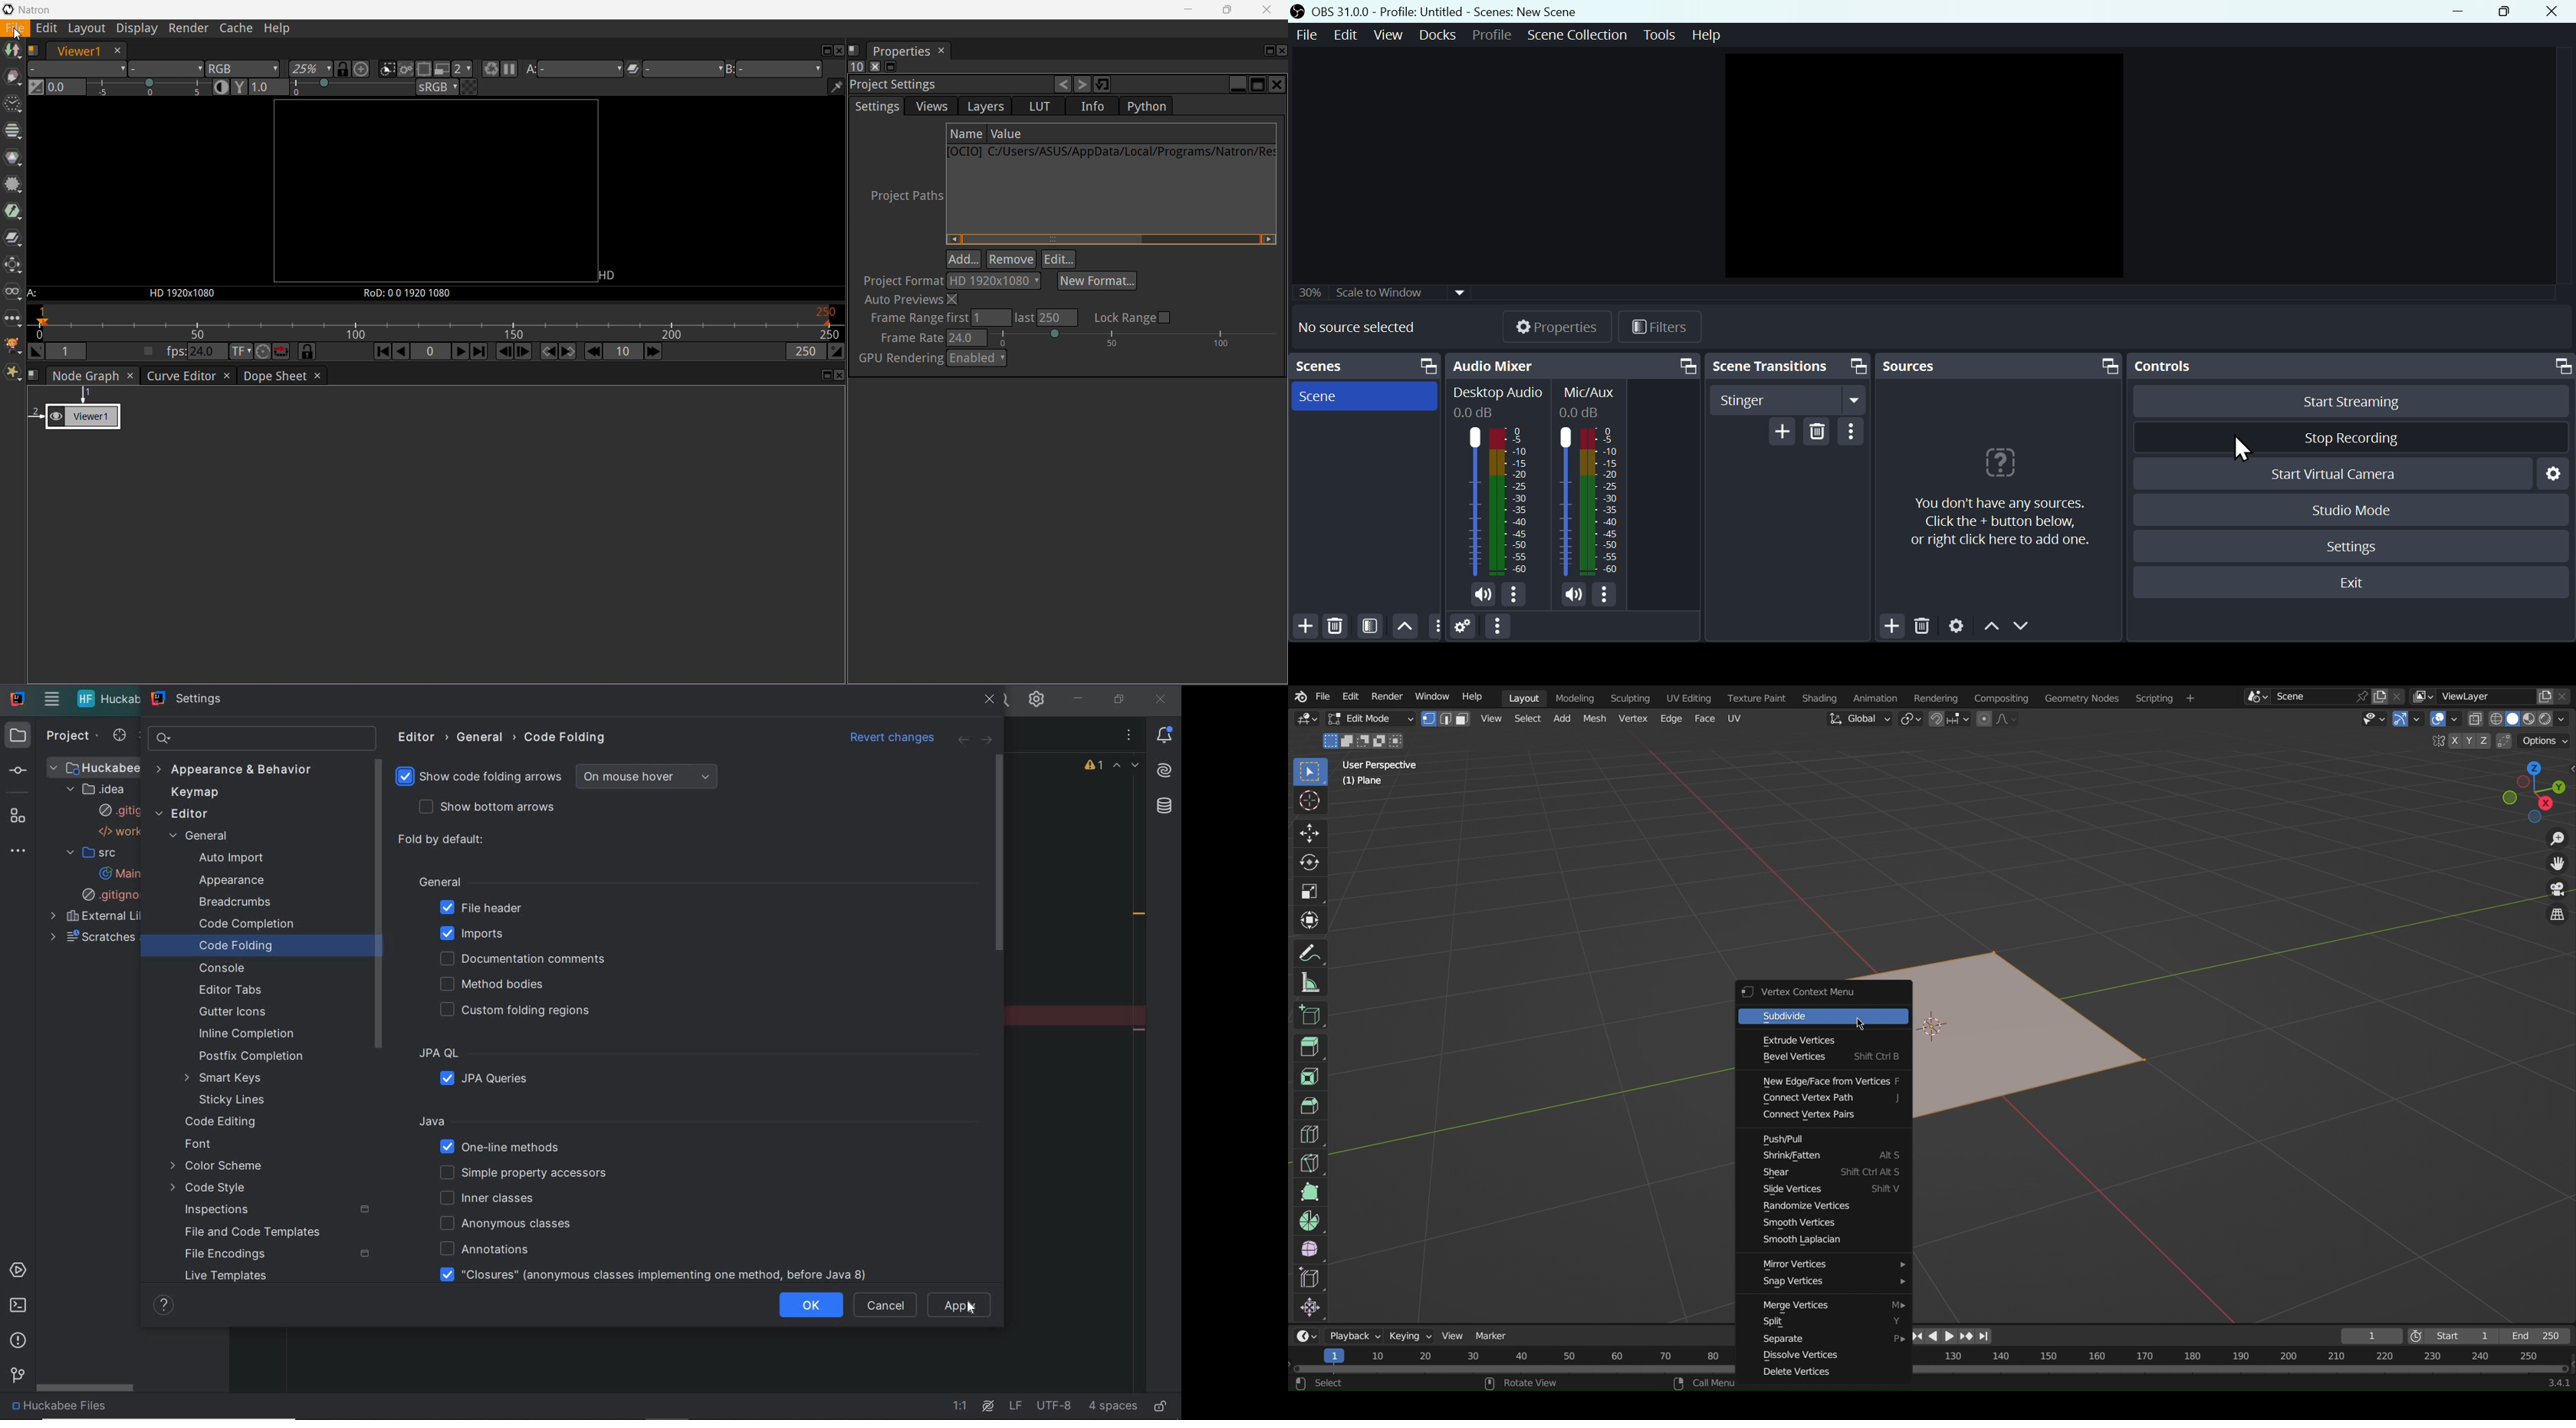 Image resolution: width=2576 pixels, height=1428 pixels. Describe the element at coordinates (1789, 399) in the screenshot. I see `Stinger` at that location.